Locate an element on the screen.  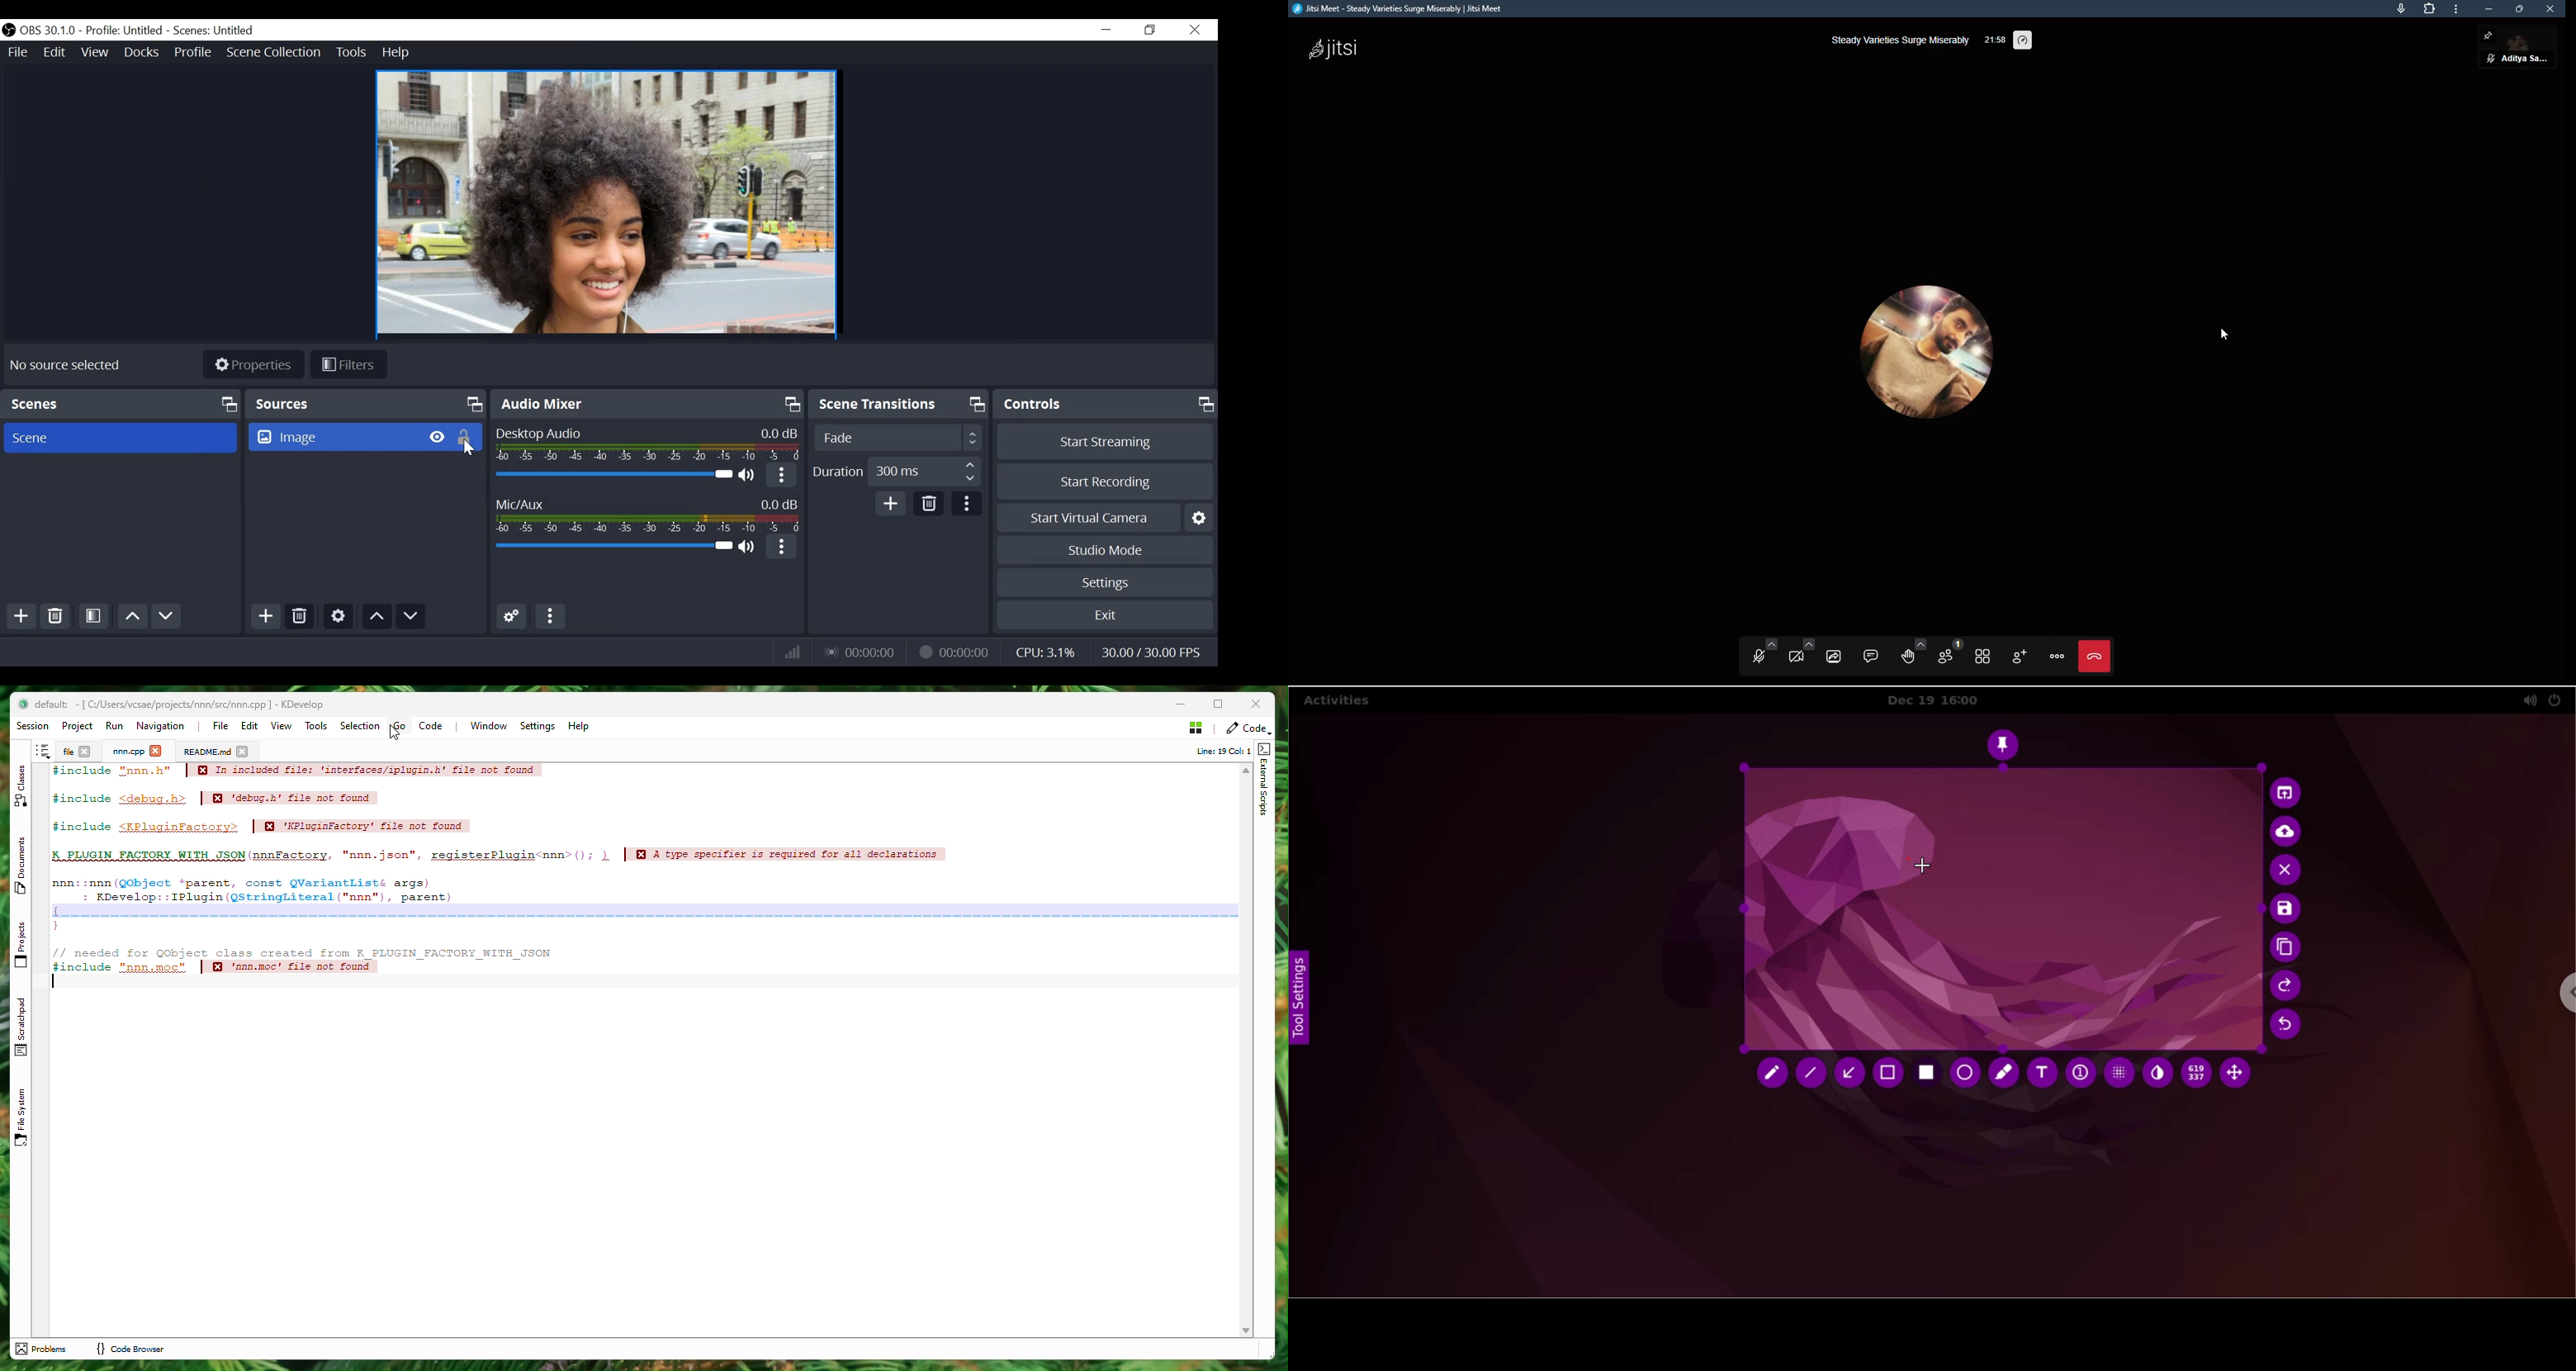
Profile is located at coordinates (193, 51).